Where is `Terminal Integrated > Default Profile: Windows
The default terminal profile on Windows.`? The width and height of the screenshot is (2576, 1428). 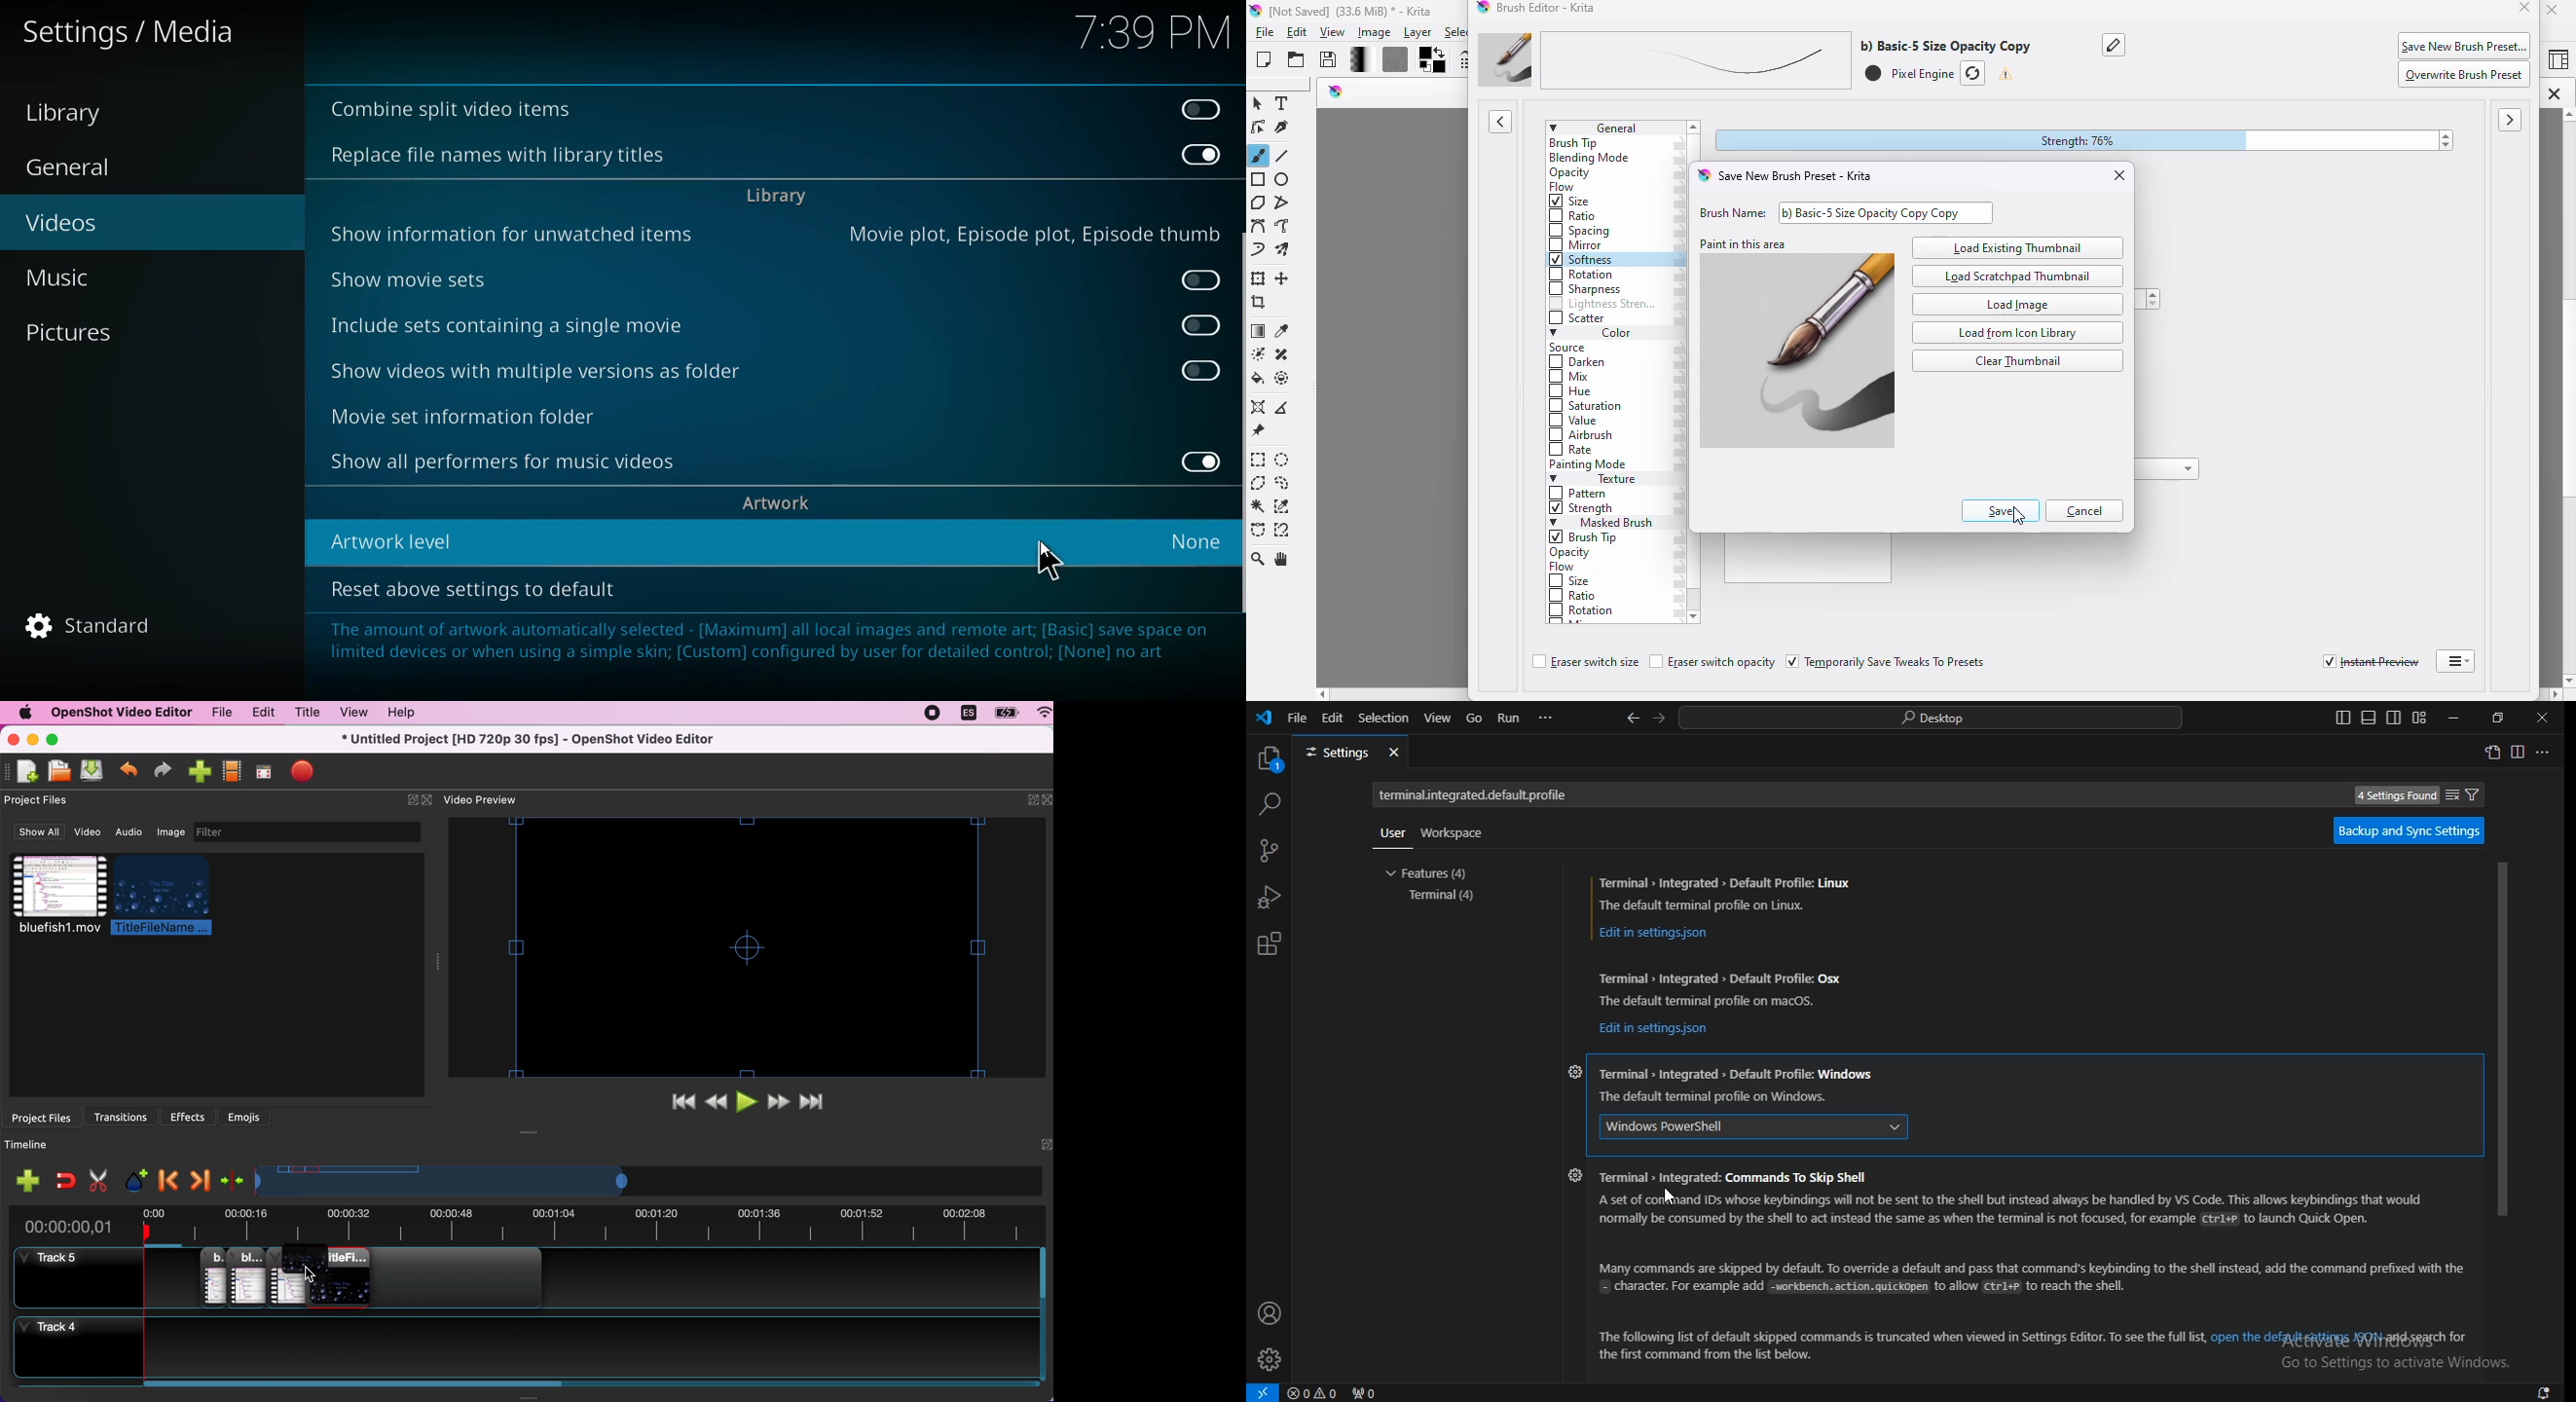
Terminal Integrated > Default Profile: Windows
The default terminal profile on Windows. is located at coordinates (1738, 1082).